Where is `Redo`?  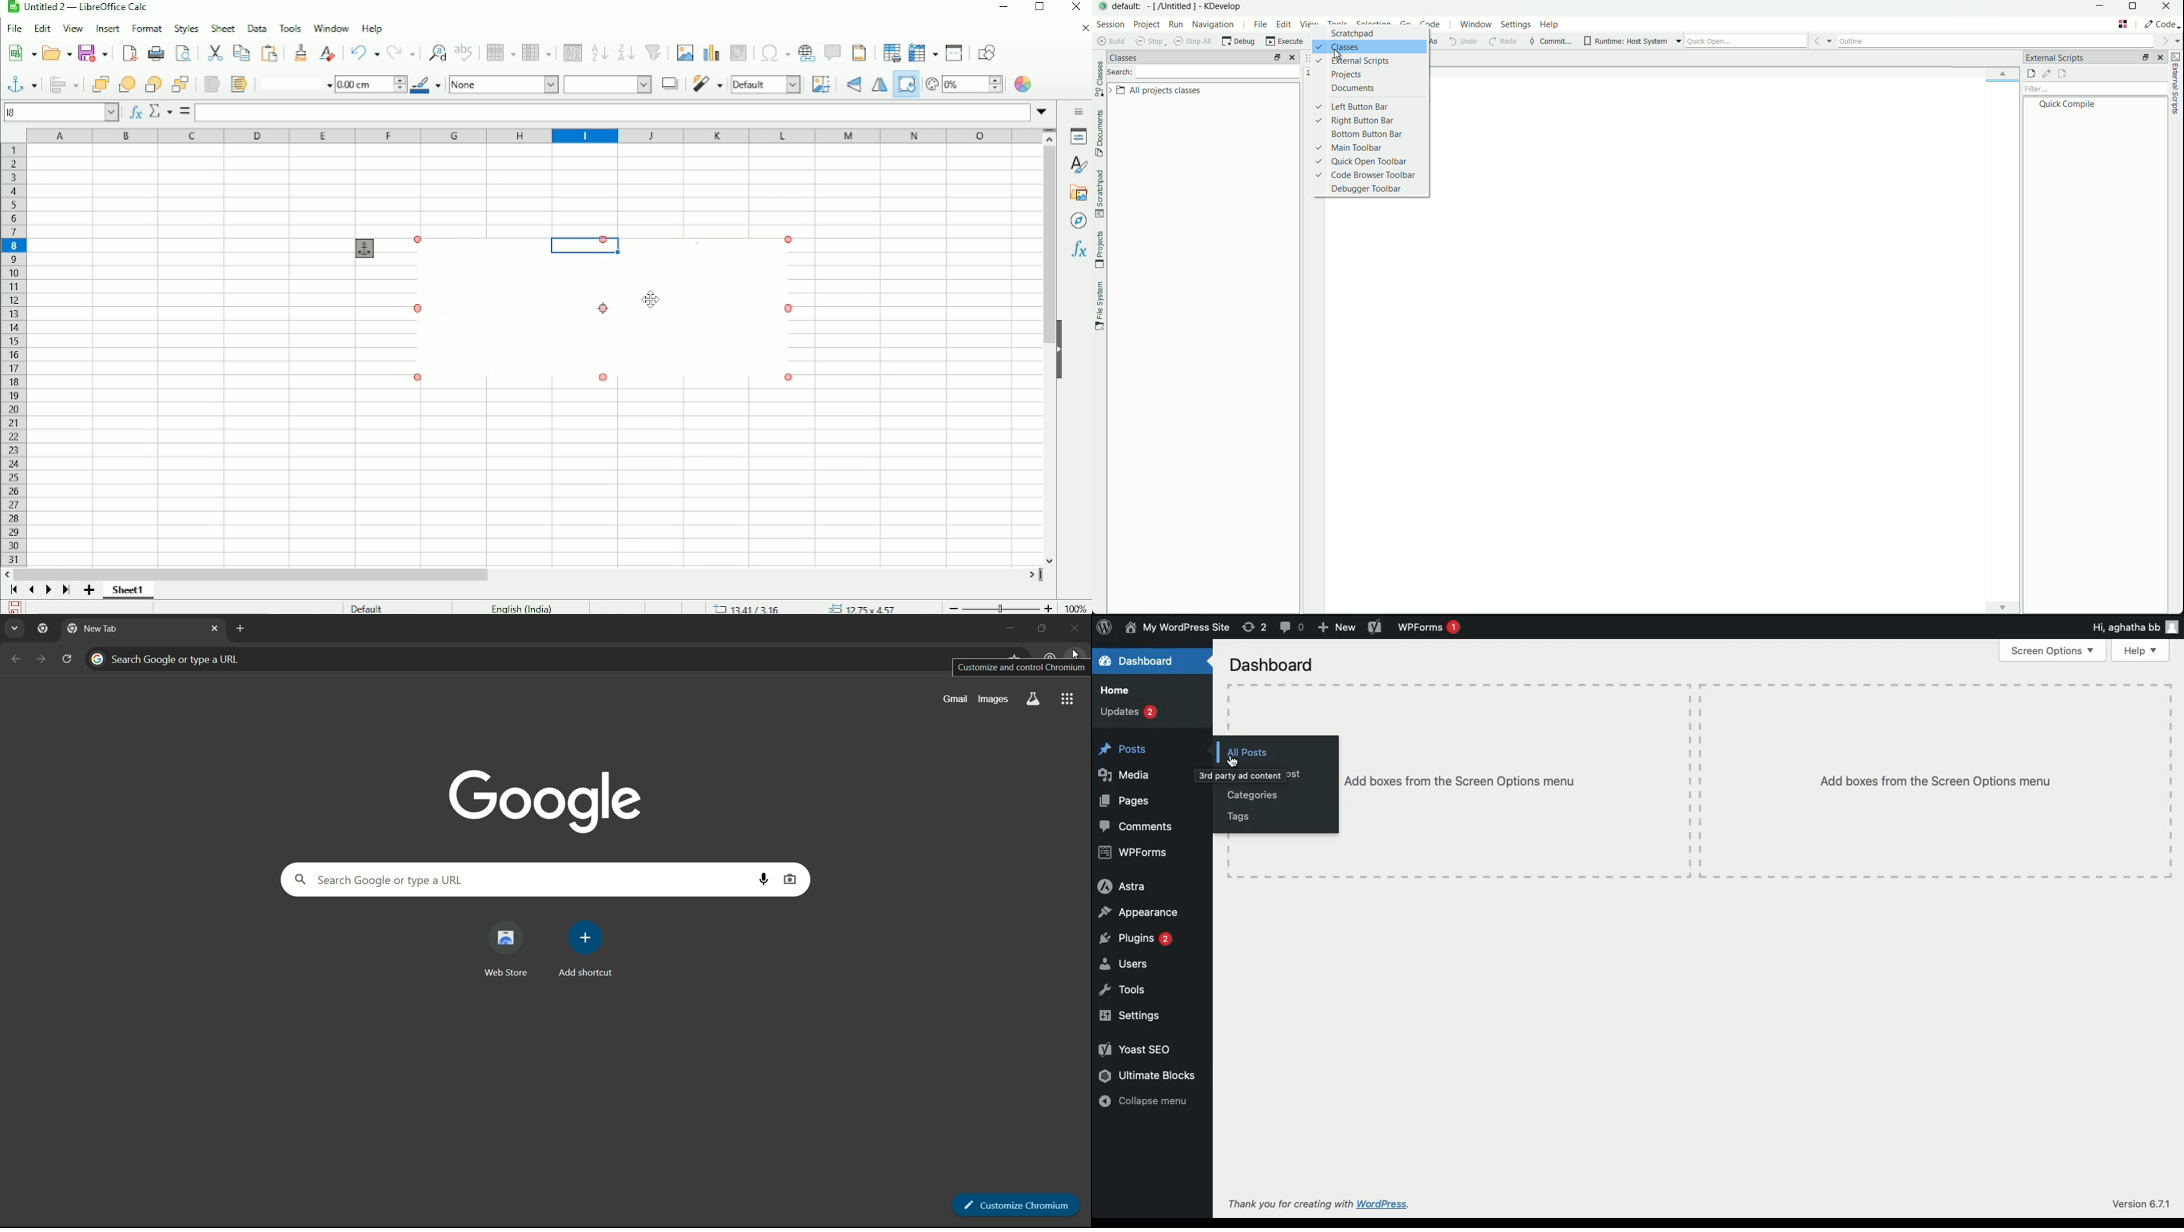
Redo is located at coordinates (401, 53).